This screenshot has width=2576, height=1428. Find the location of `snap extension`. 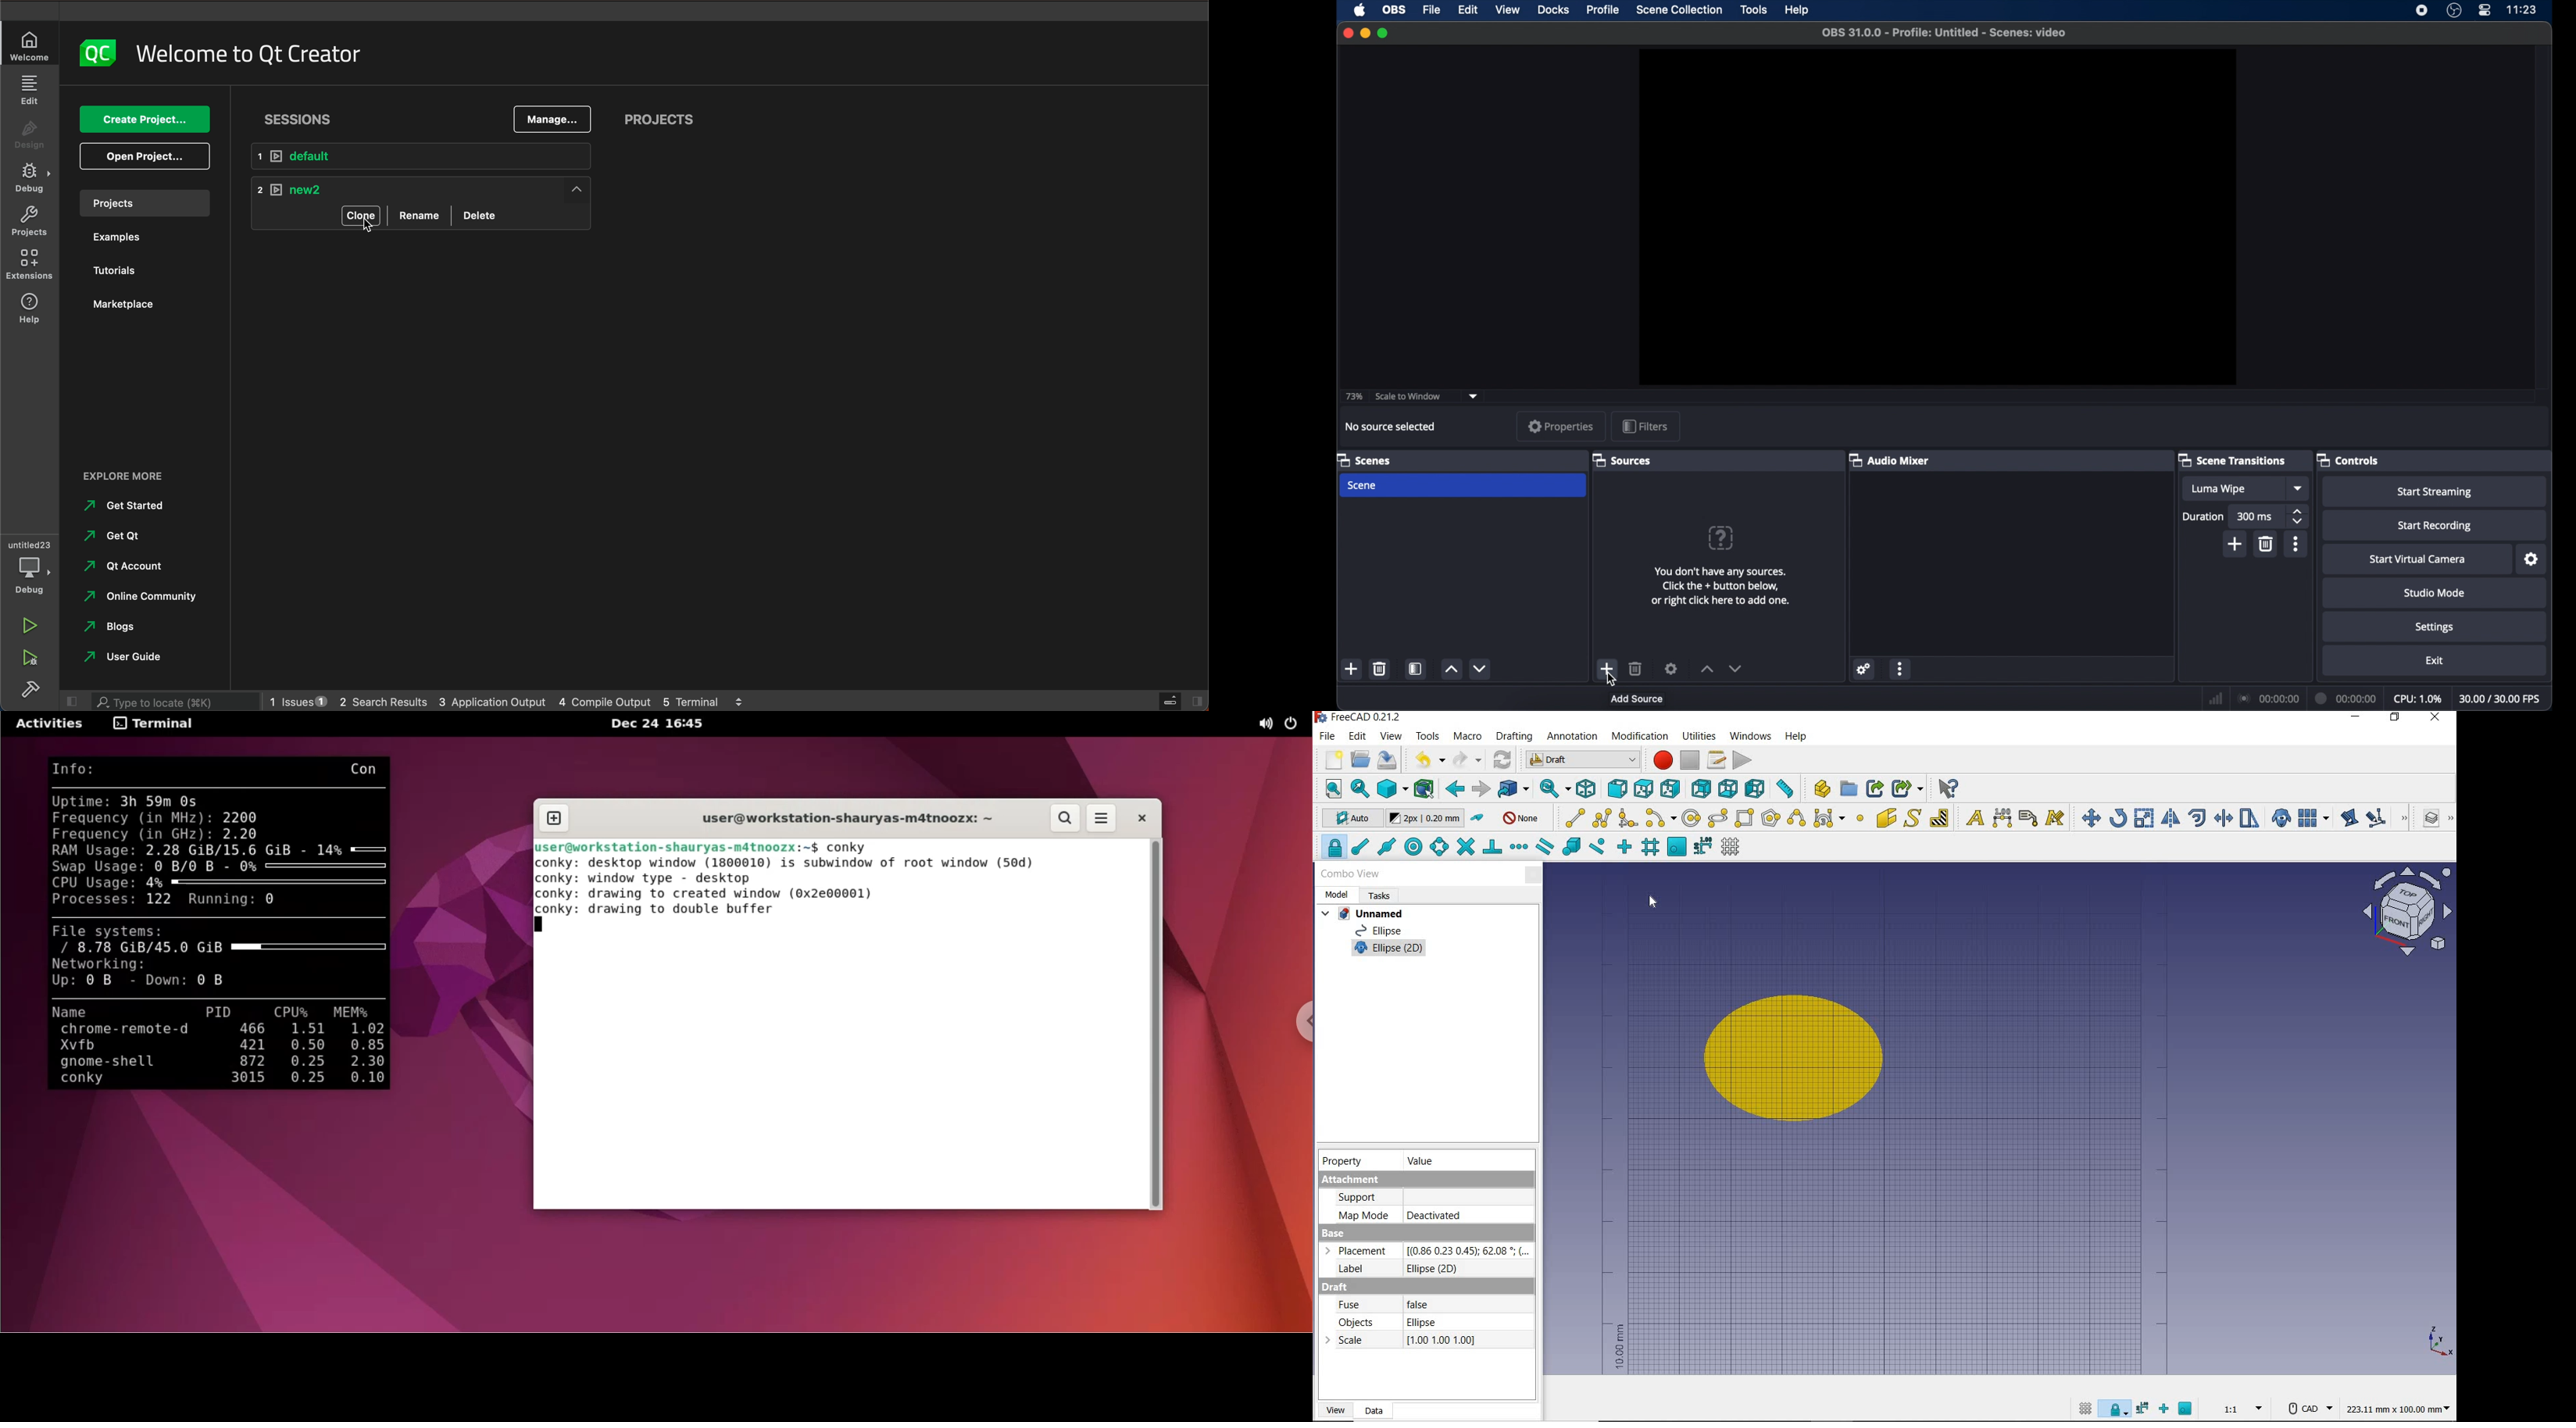

snap extension is located at coordinates (1520, 847).